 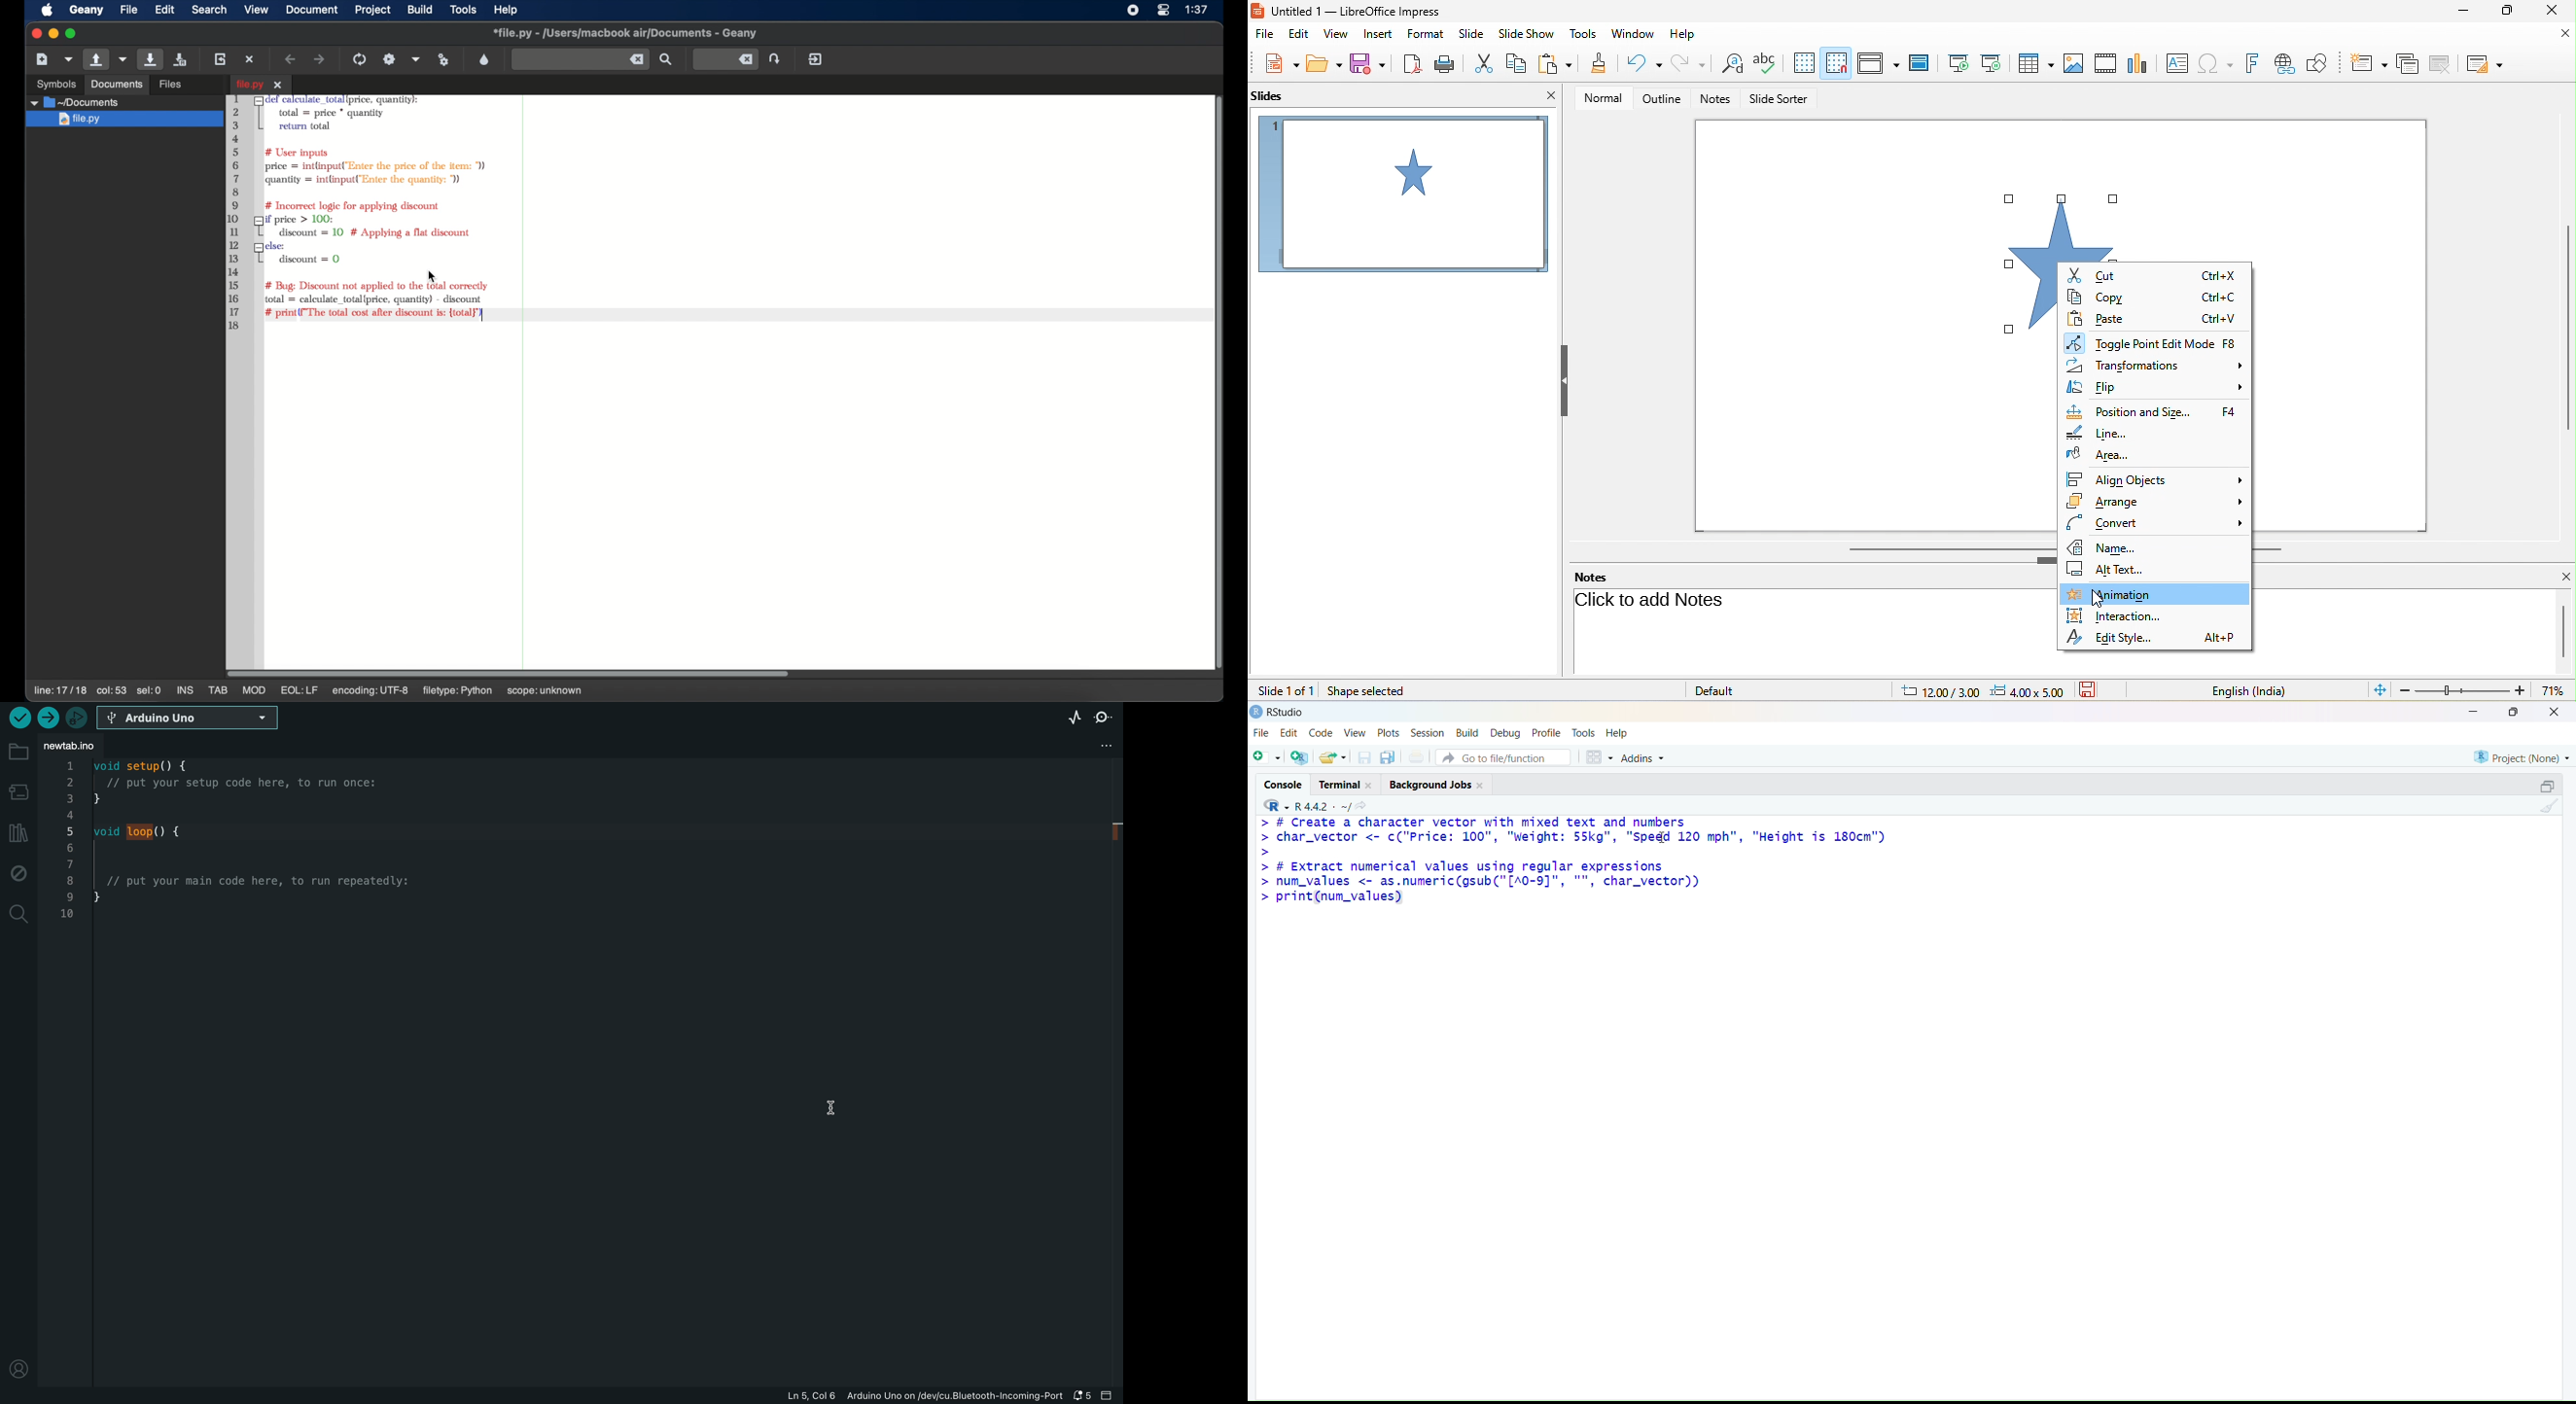 I want to click on background jobs, so click(x=1430, y=785).